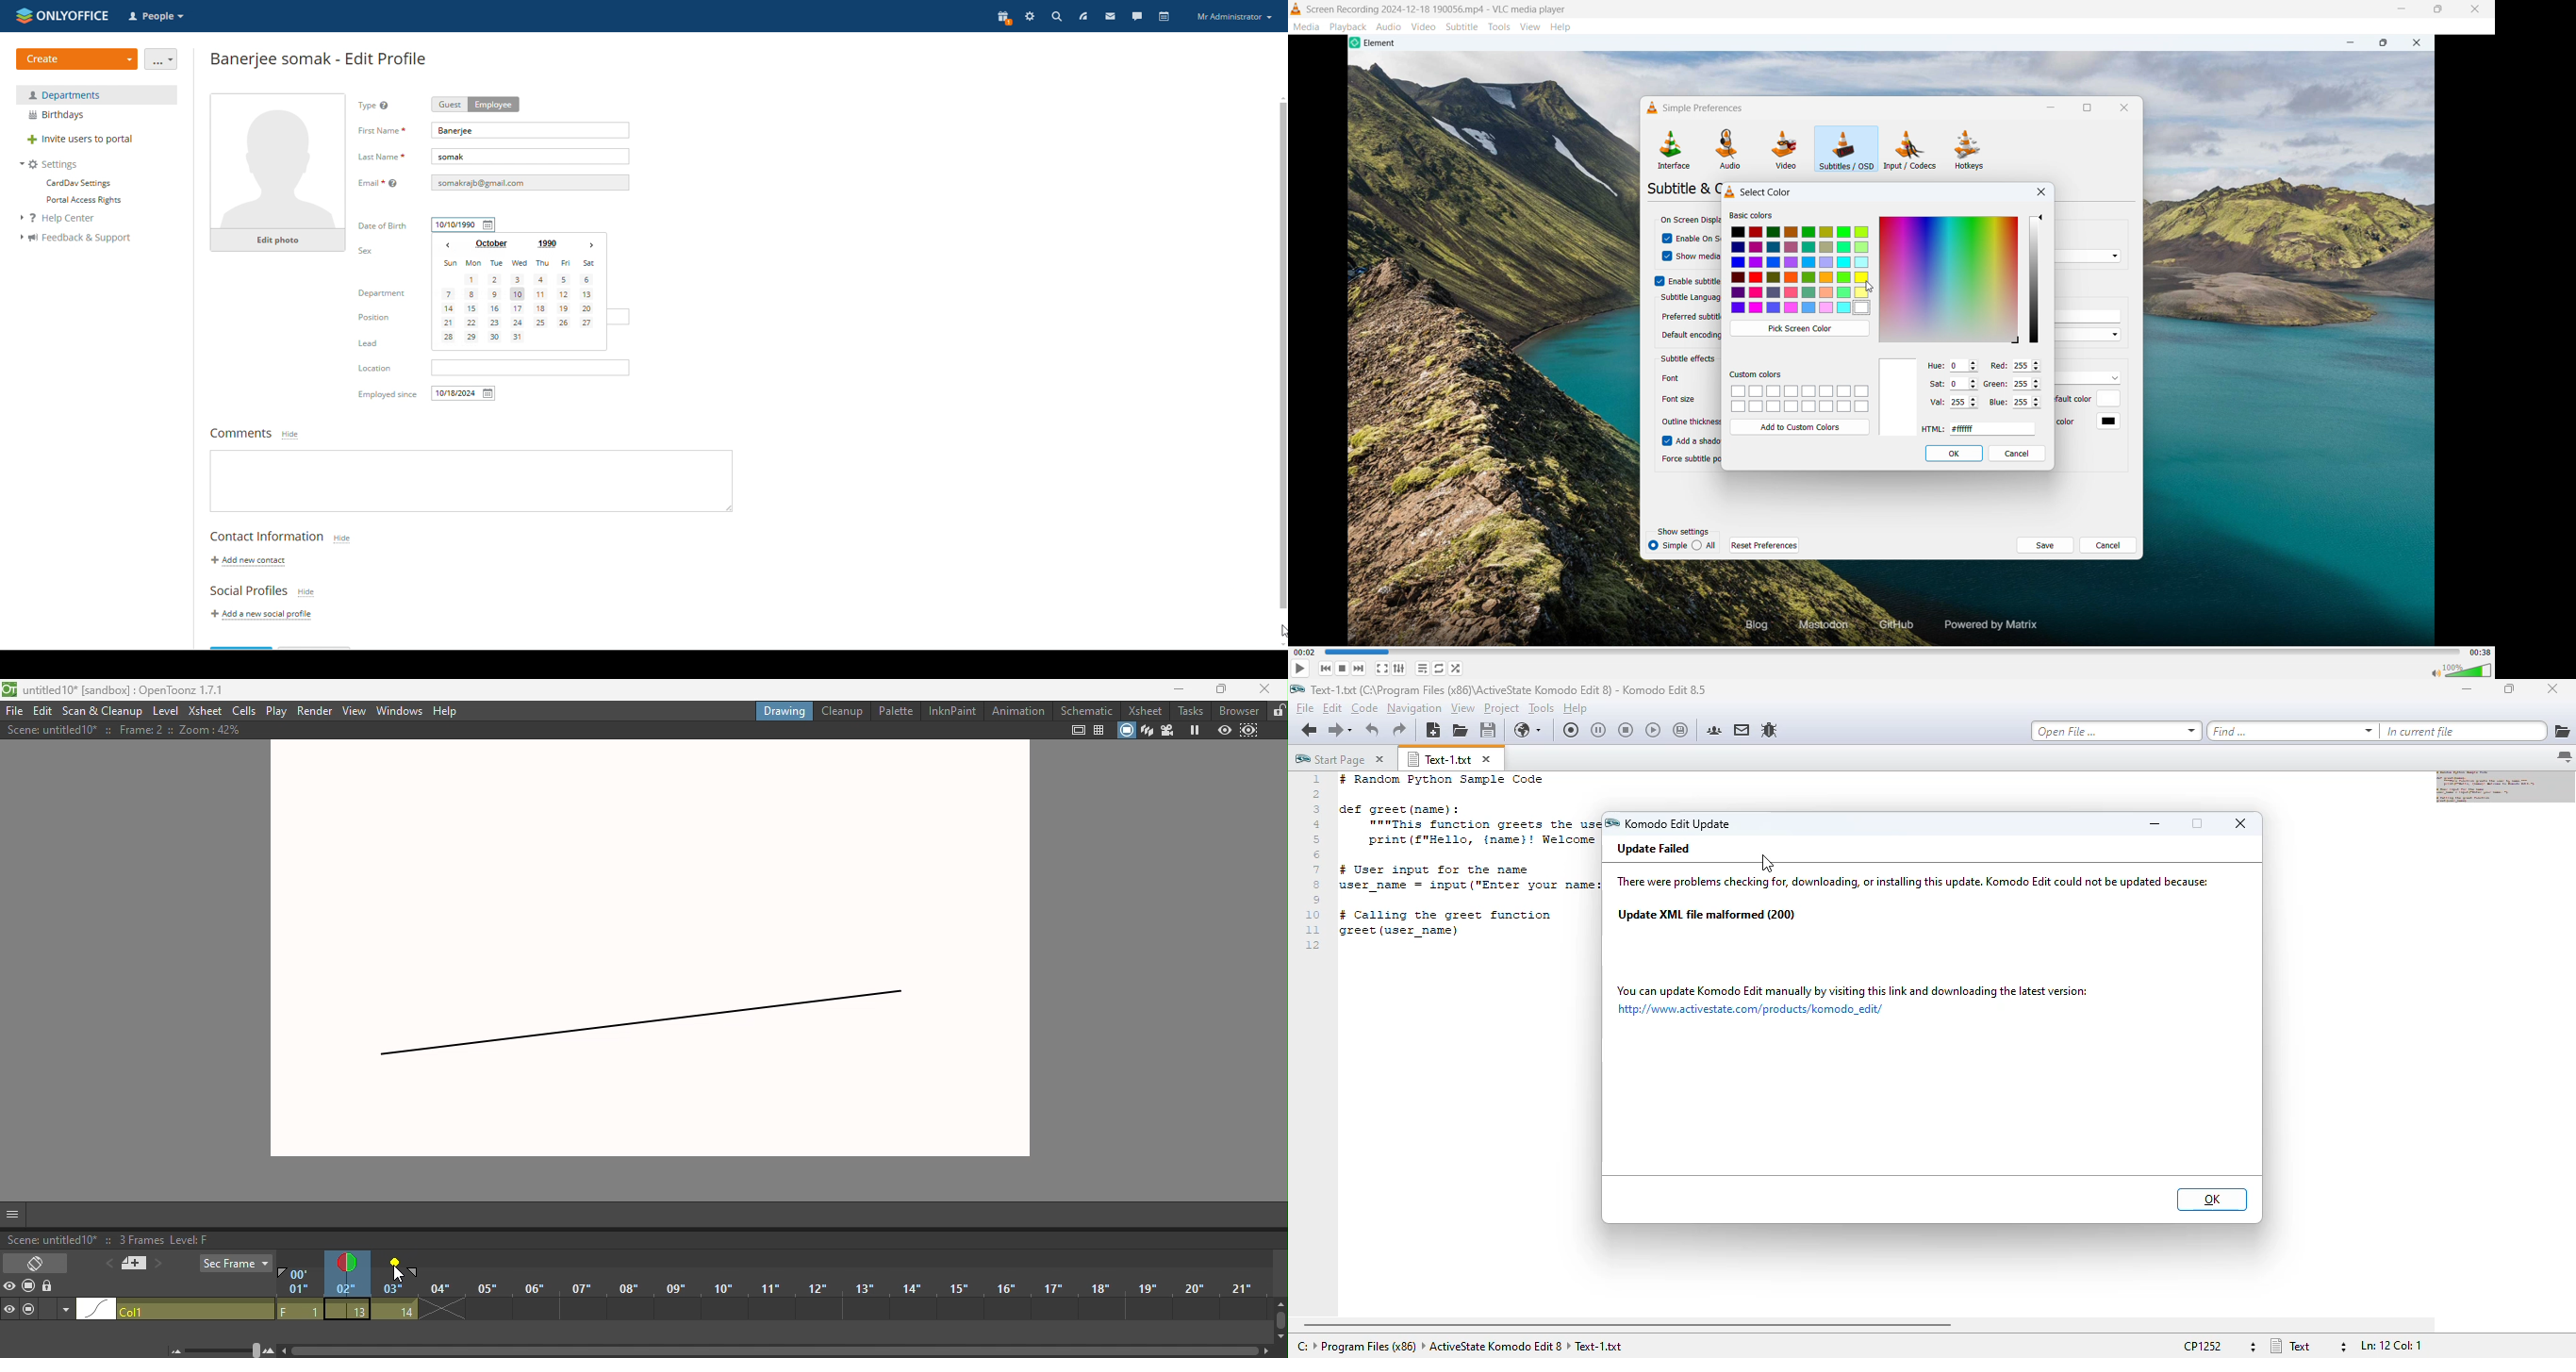 The height and width of the screenshot is (1372, 2576). Describe the element at coordinates (1935, 402) in the screenshot. I see `Val` at that location.